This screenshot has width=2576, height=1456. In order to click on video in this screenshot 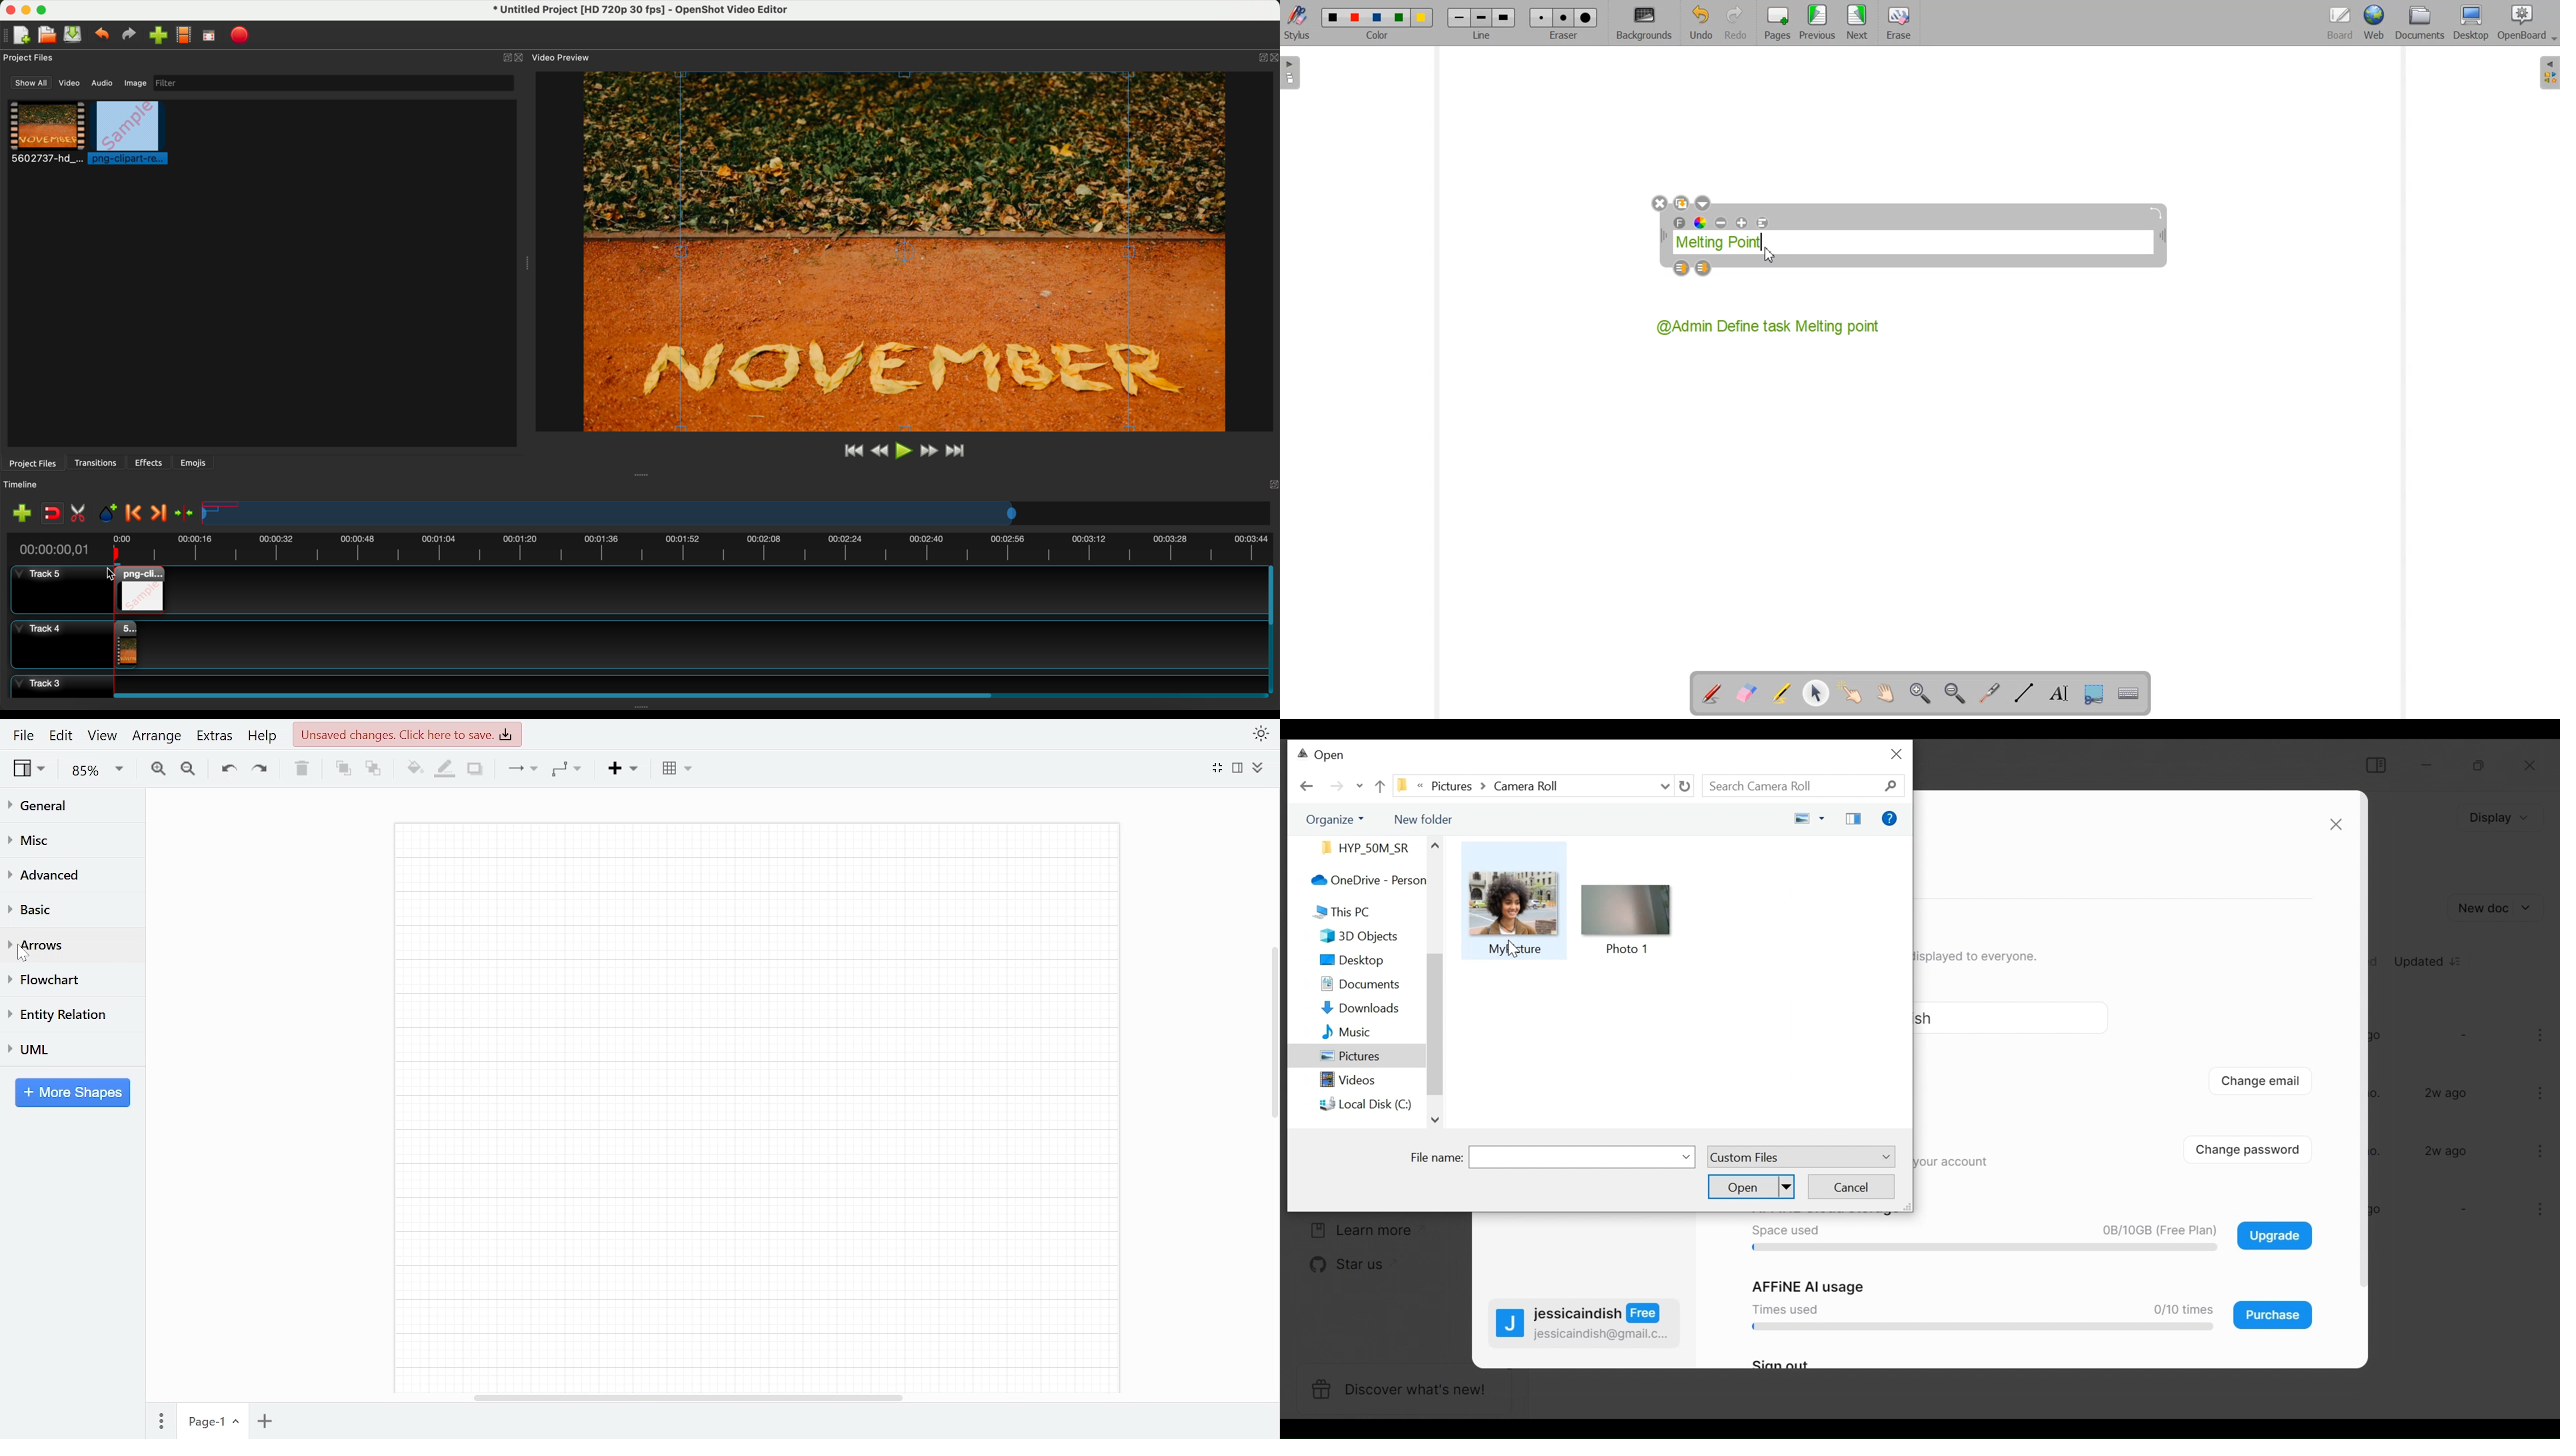, I will do `click(47, 134)`.